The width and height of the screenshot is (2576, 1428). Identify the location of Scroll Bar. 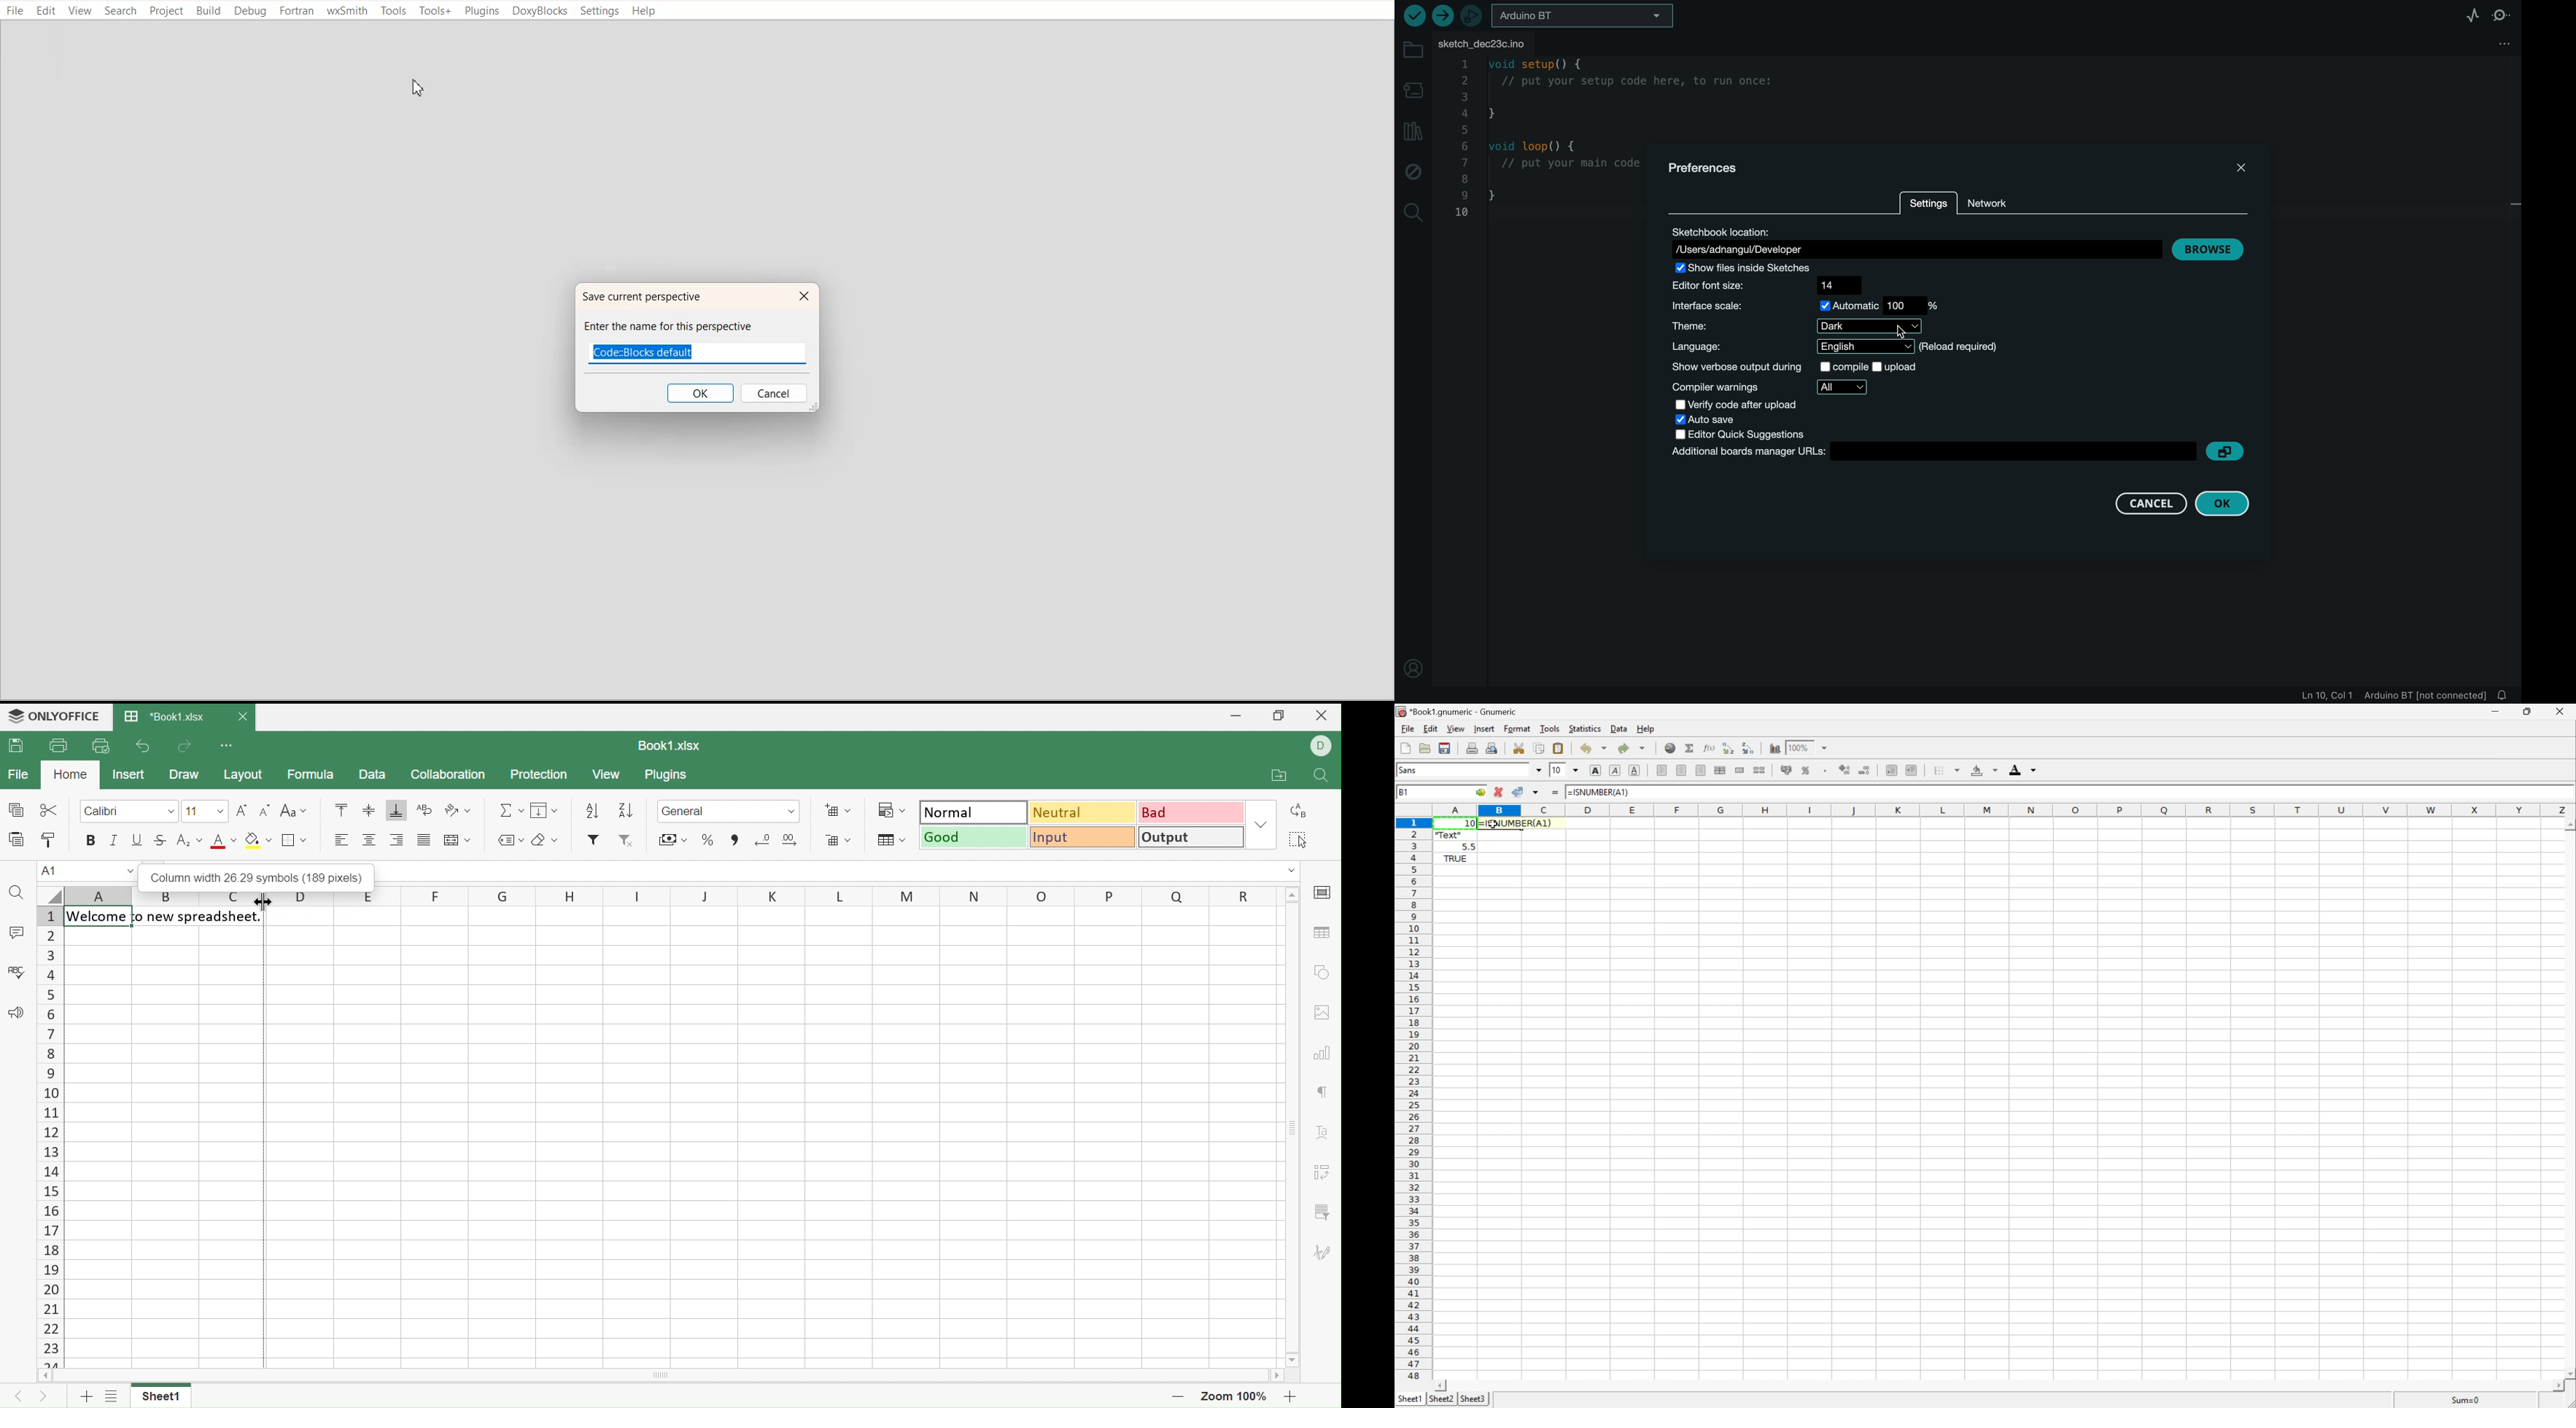
(665, 1376).